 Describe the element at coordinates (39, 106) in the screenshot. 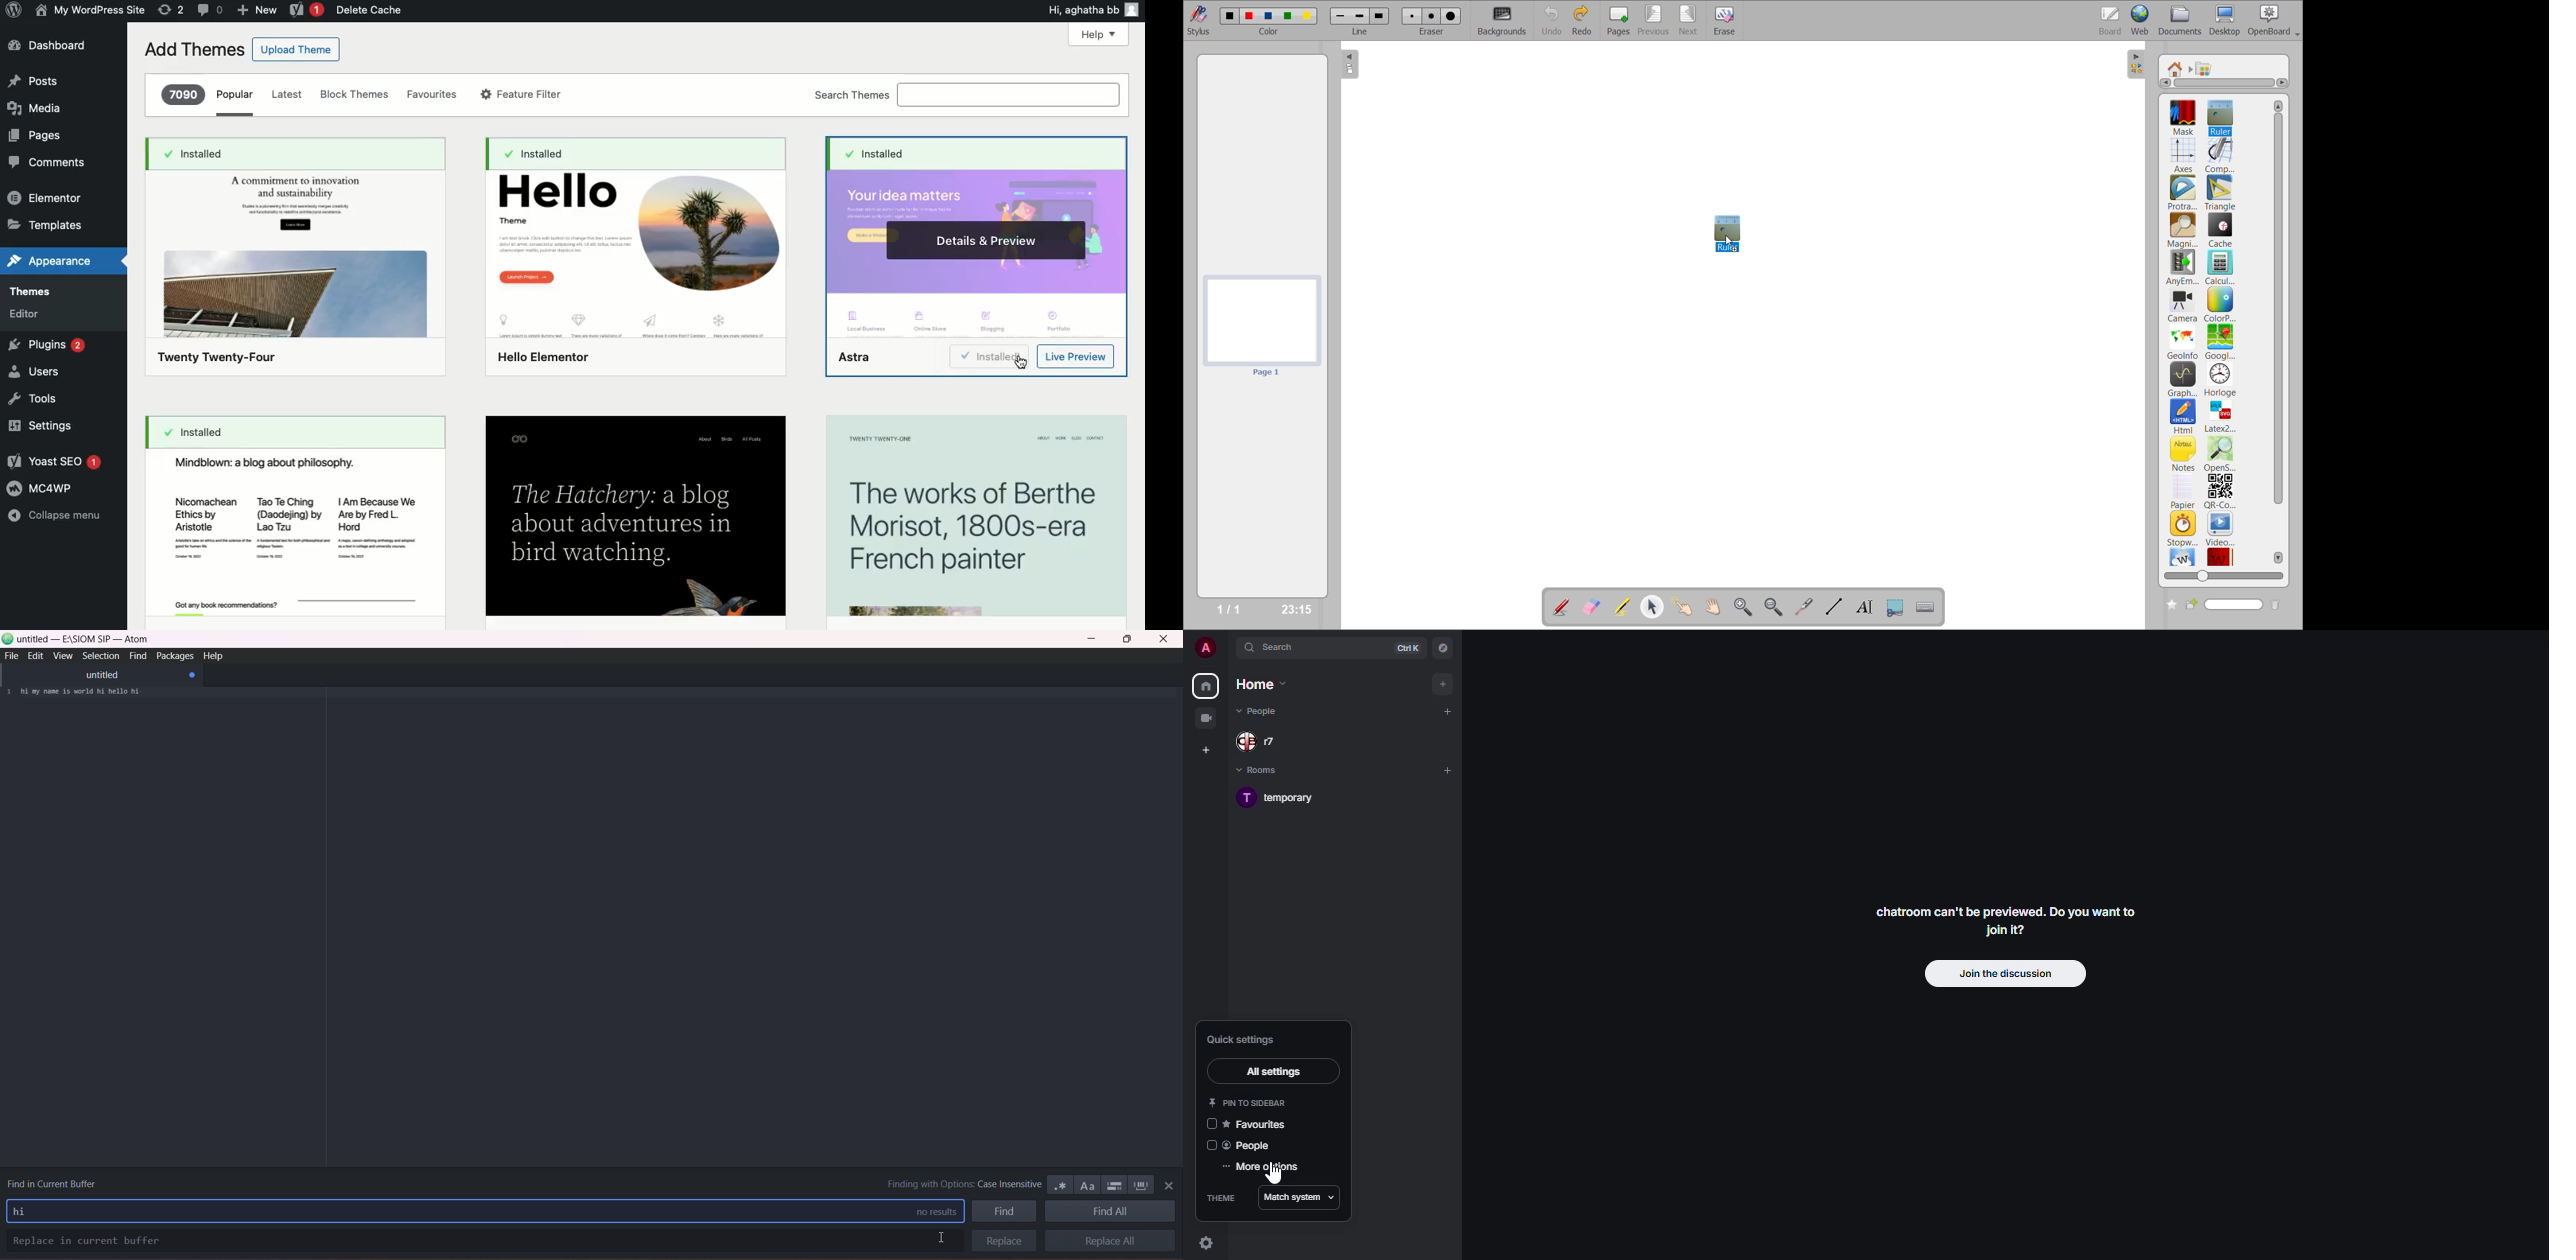

I see `Media` at that location.